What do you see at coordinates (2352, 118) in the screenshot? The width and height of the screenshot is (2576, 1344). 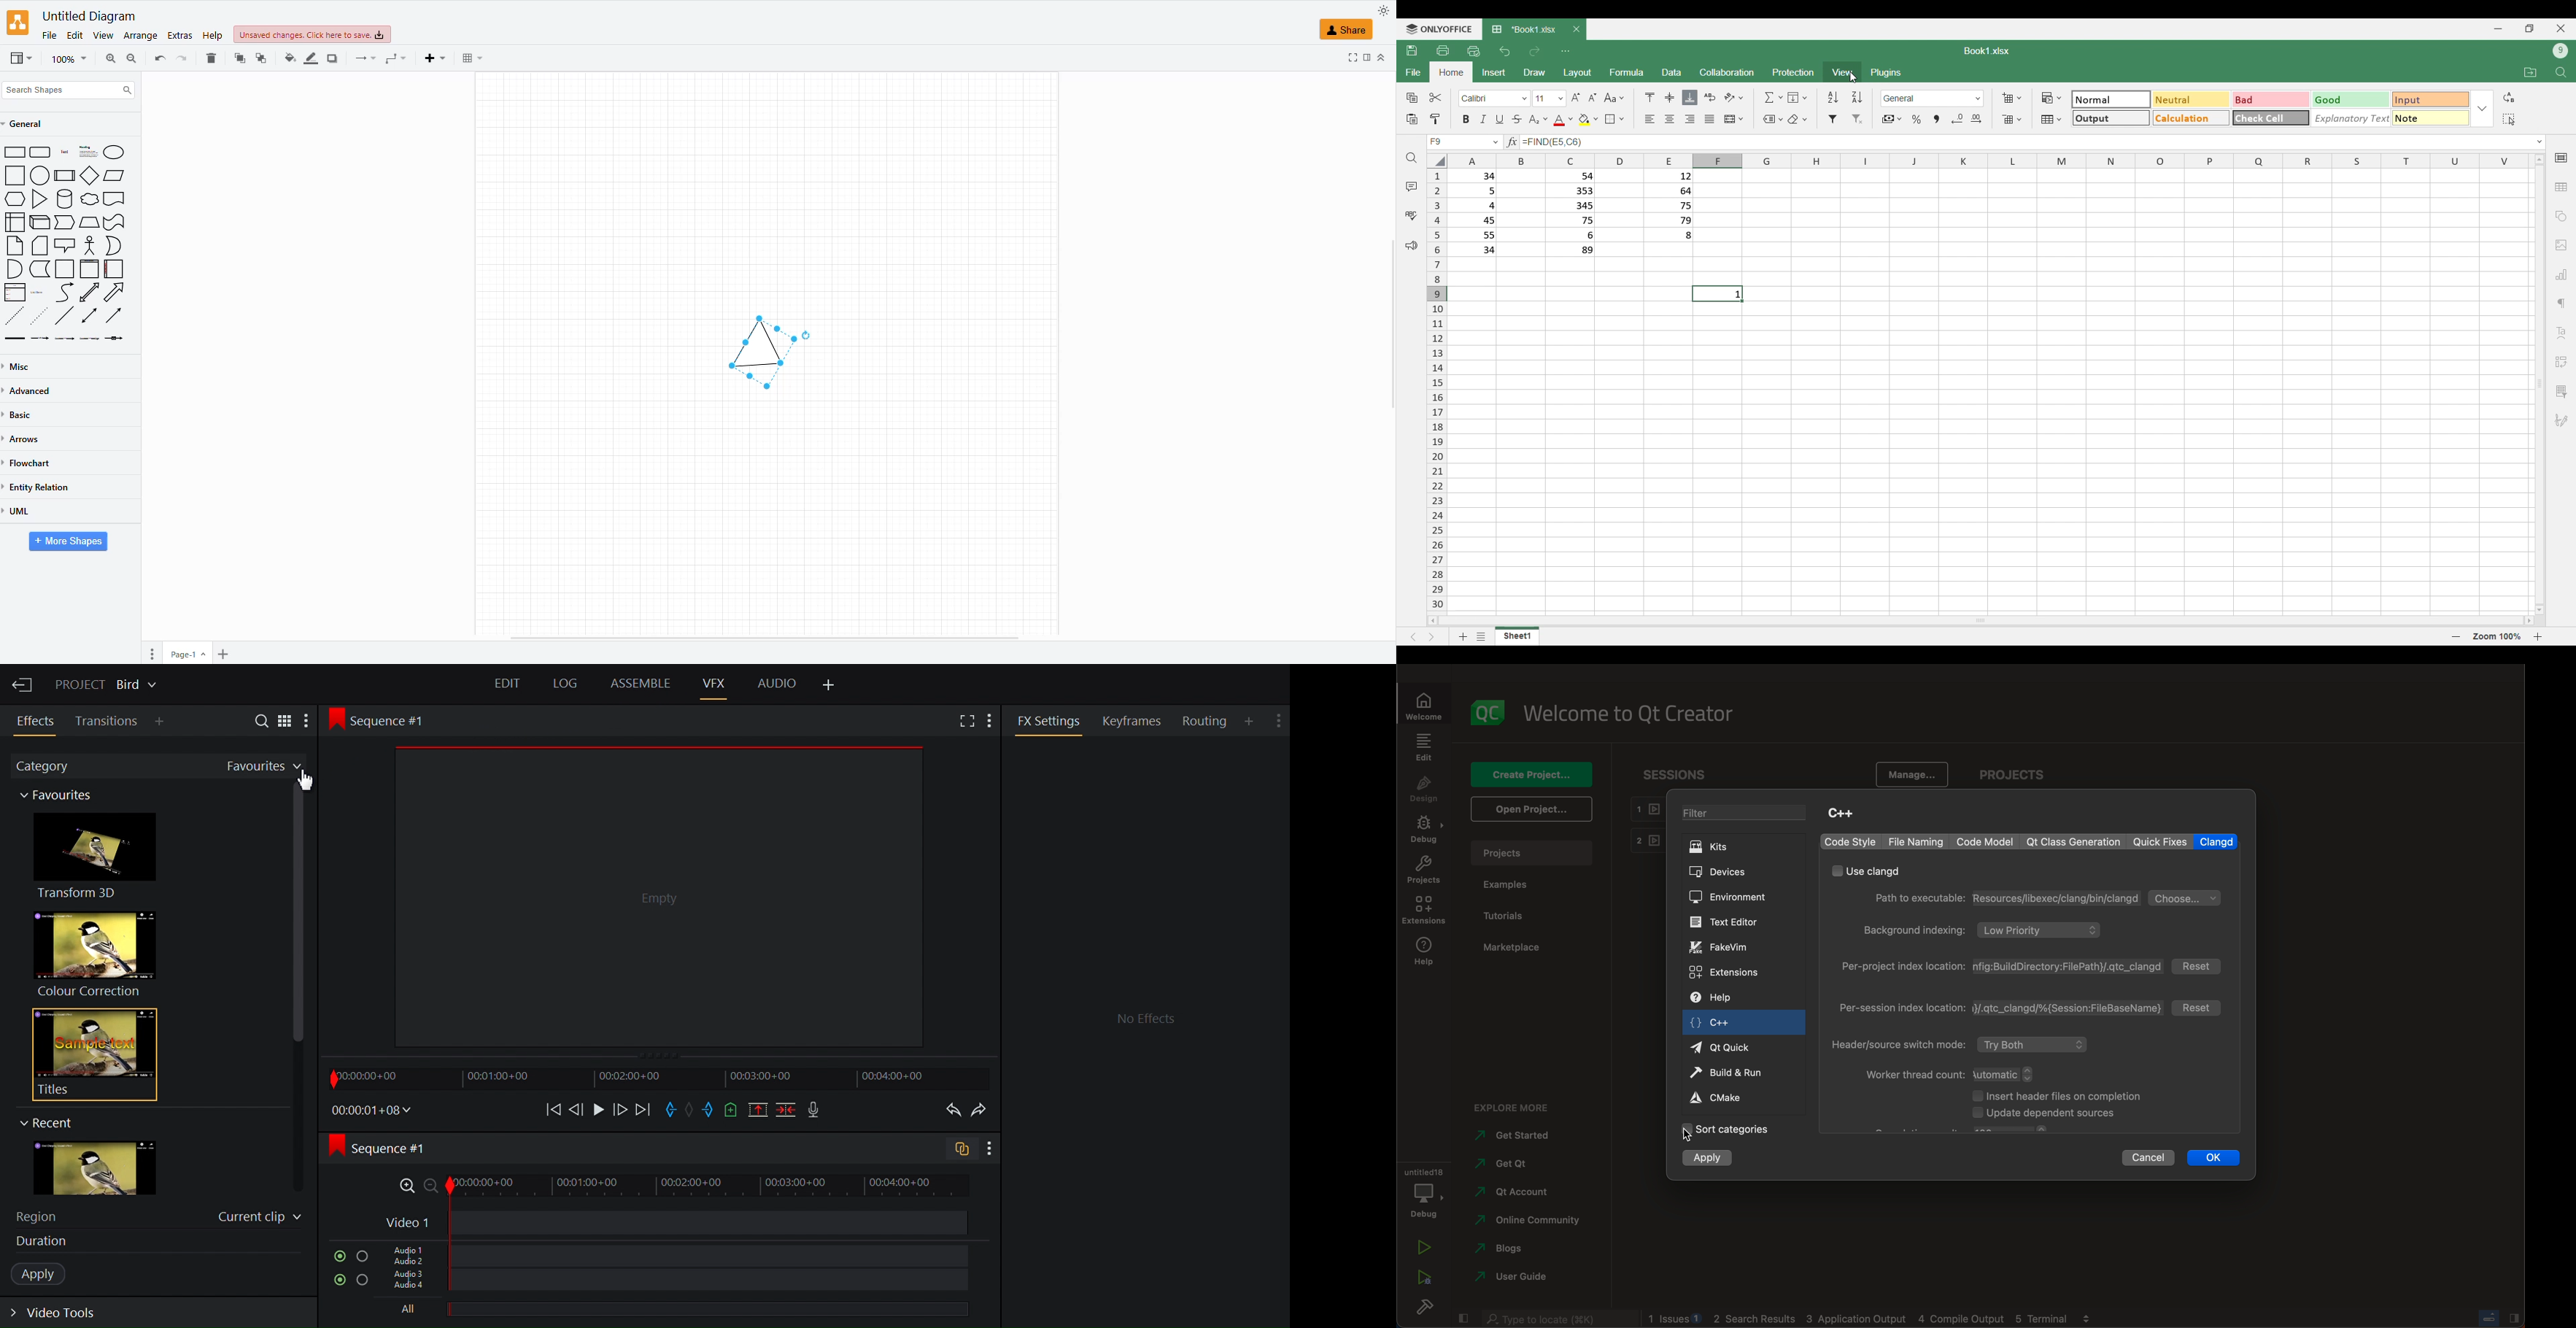 I see `Explanatory test cell` at bounding box center [2352, 118].